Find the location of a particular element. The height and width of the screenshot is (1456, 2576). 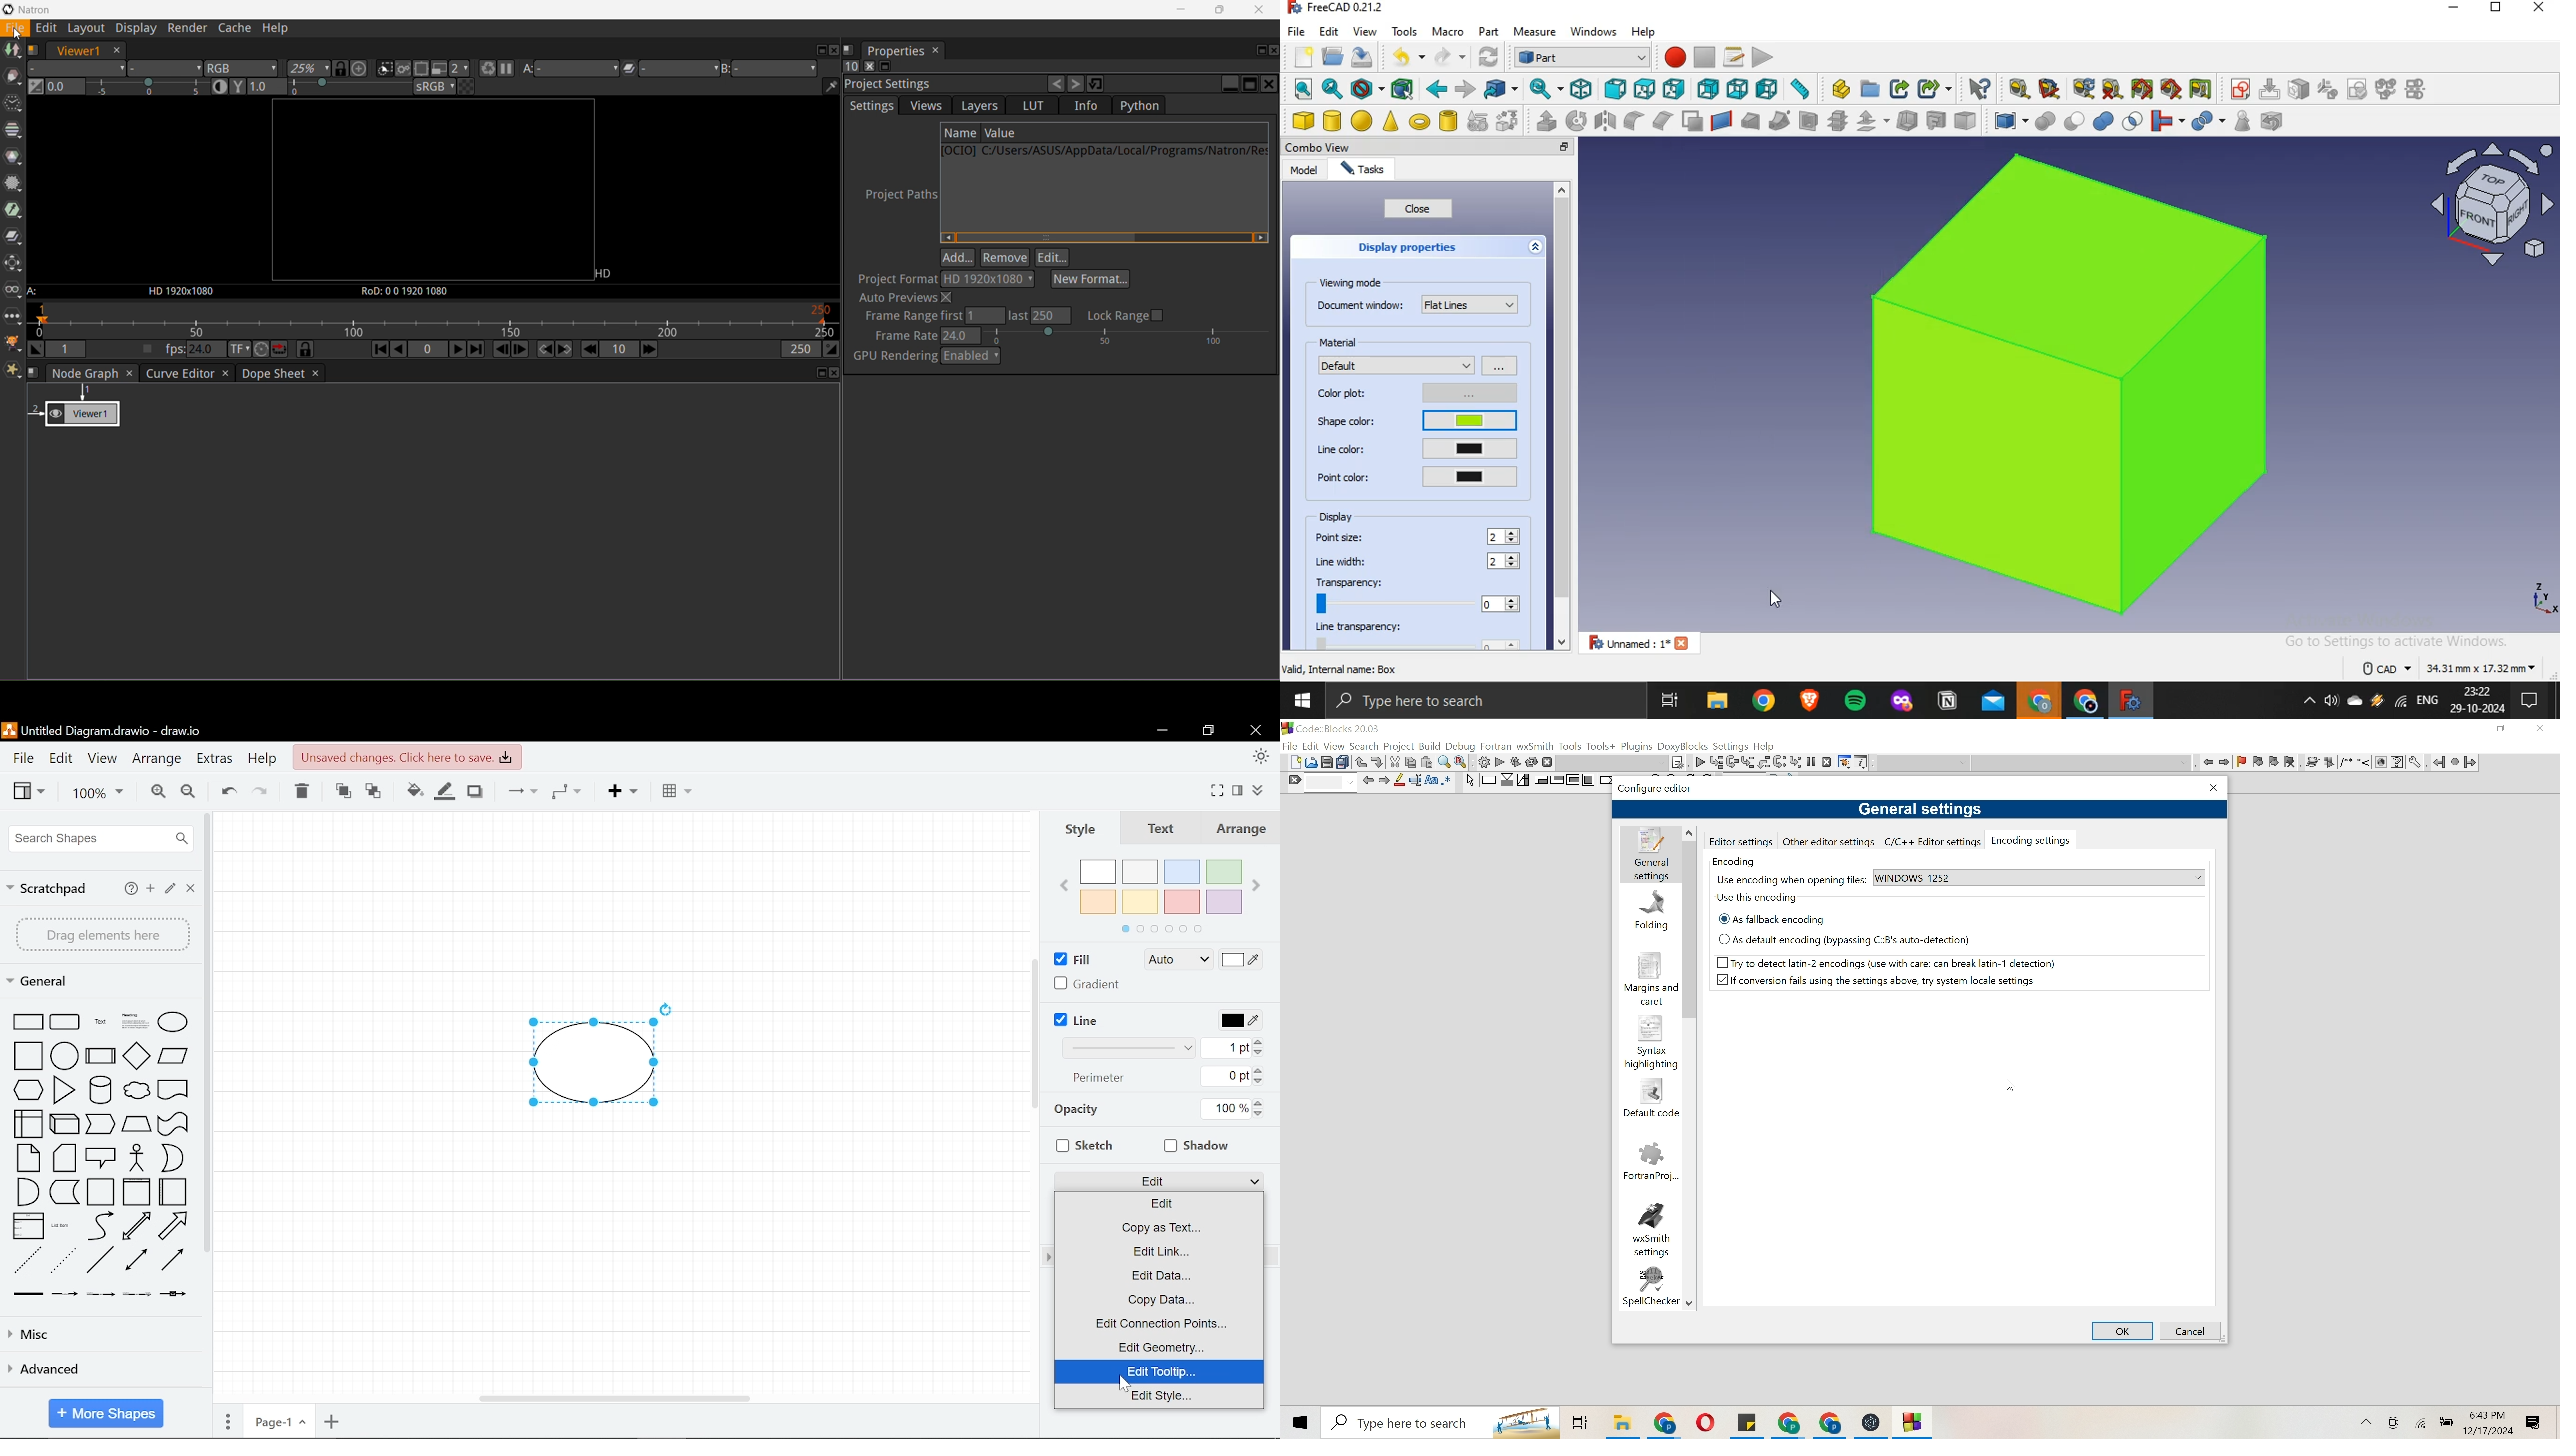

sphere is located at coordinates (1362, 121).